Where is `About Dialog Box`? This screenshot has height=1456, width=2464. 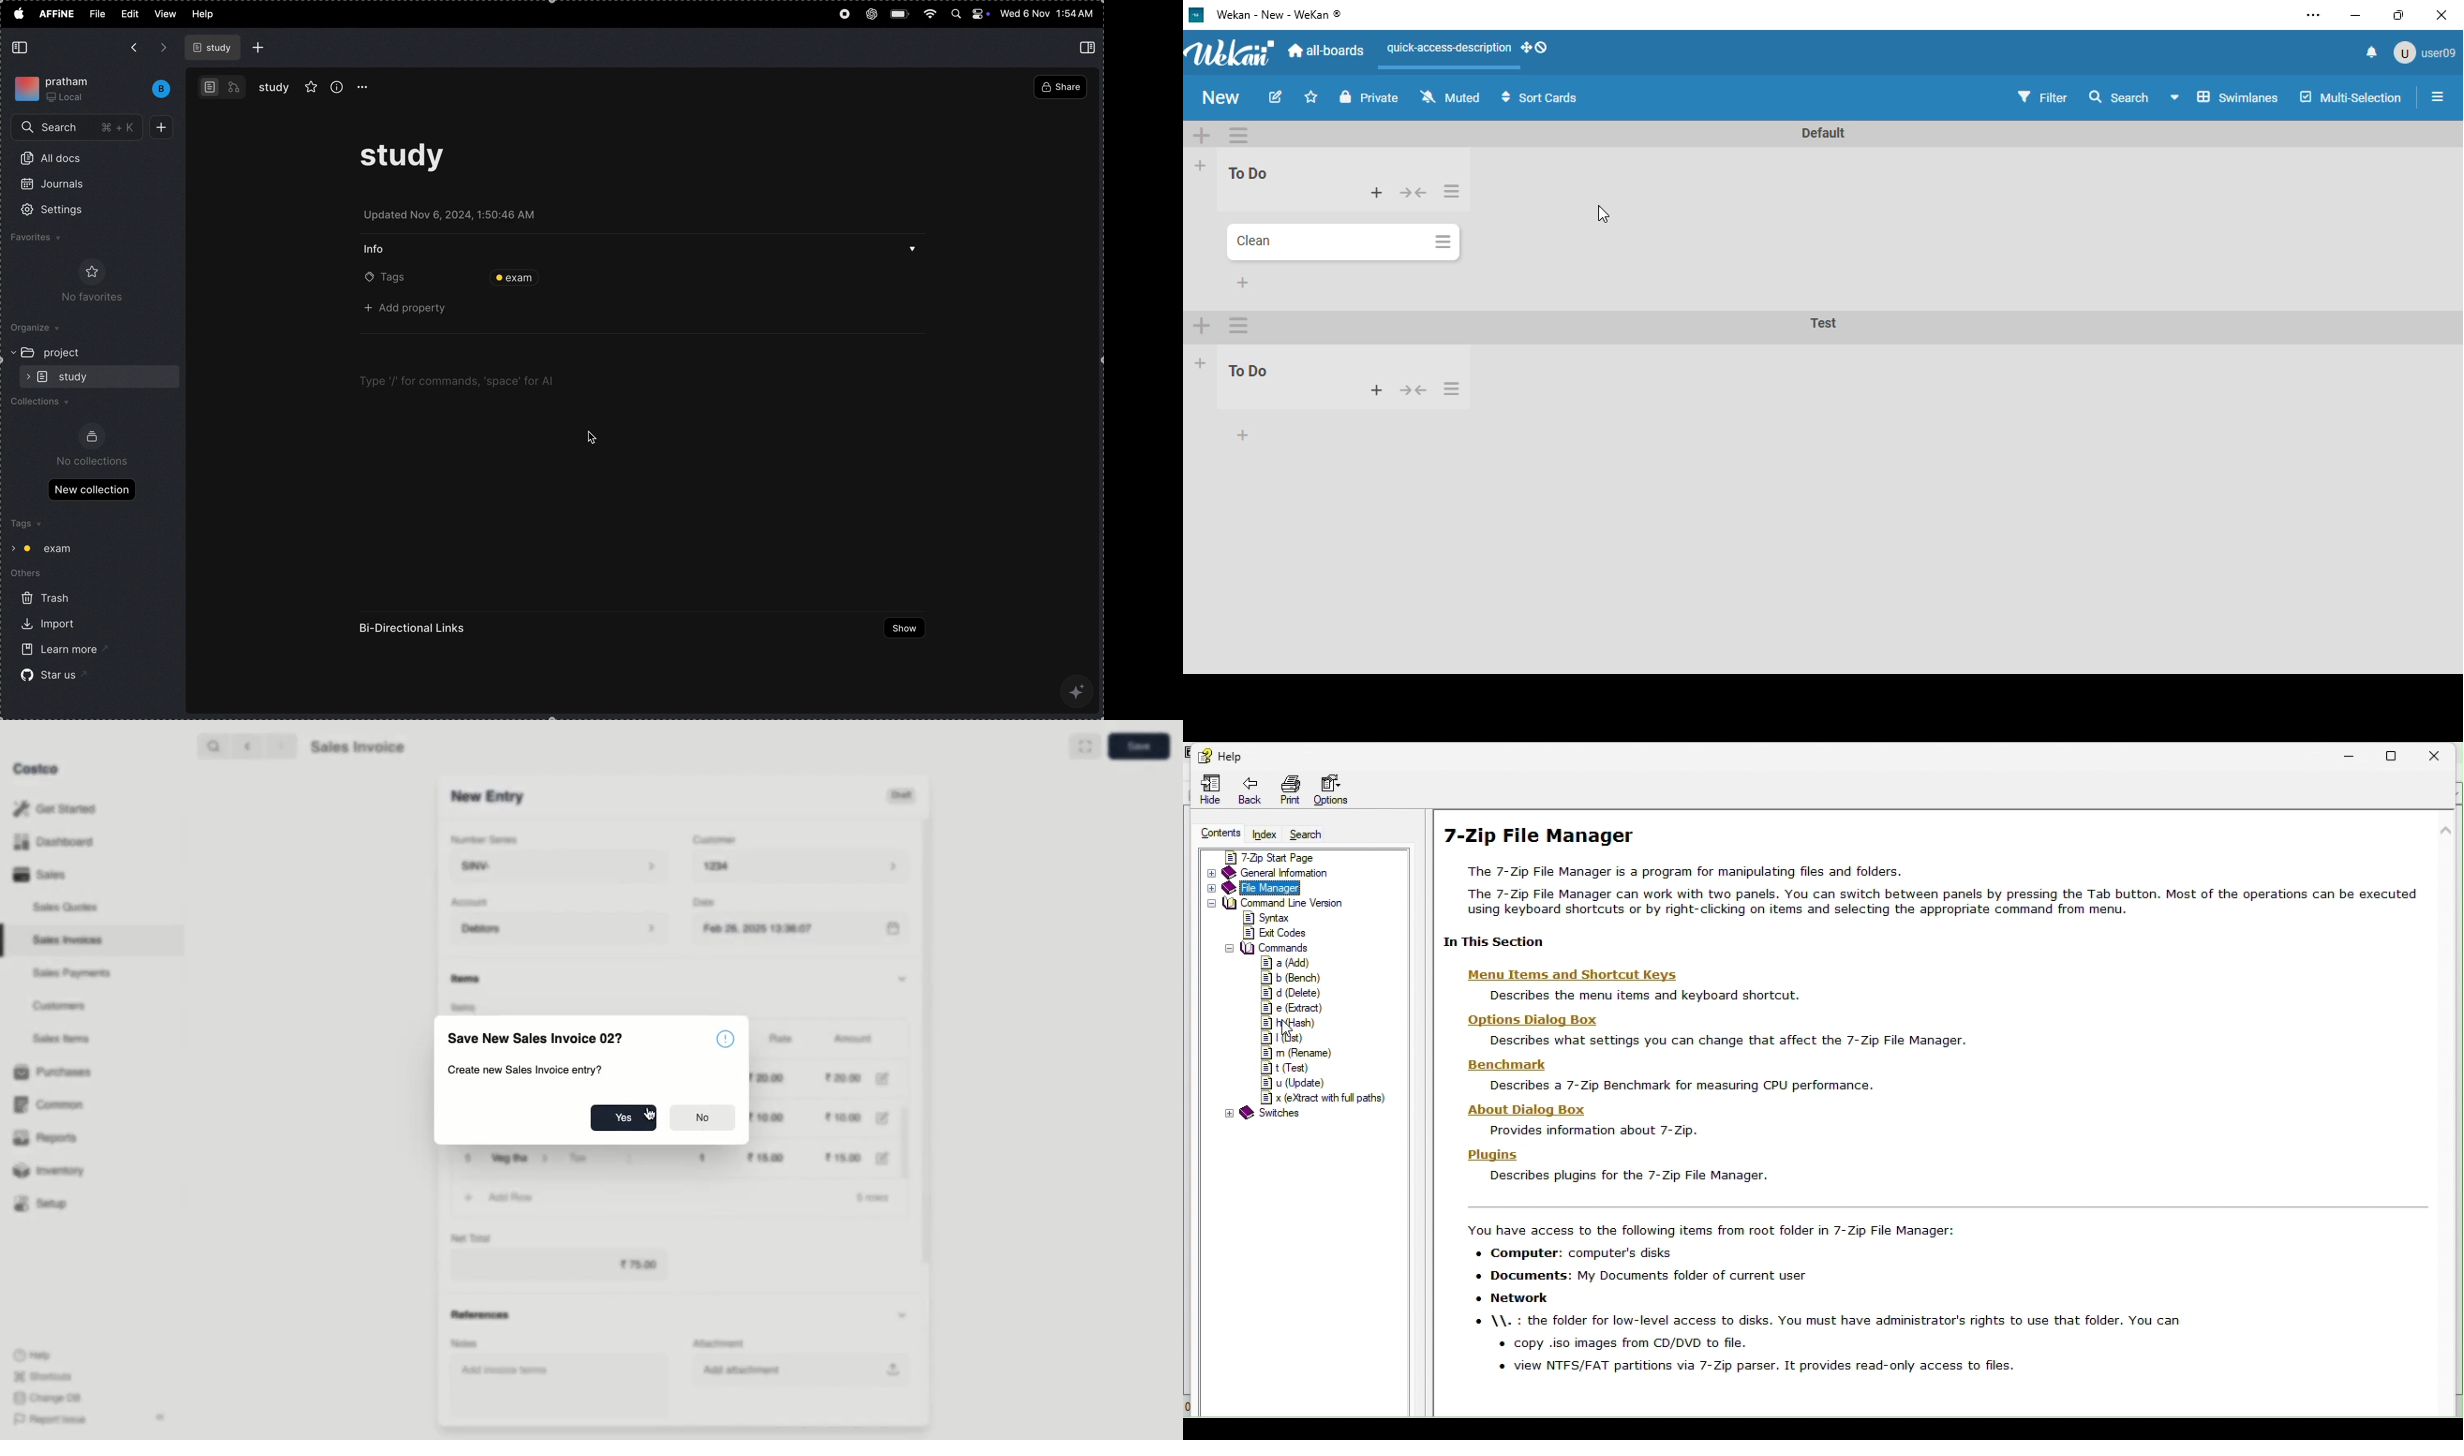
About Dialog Box is located at coordinates (1607, 1118).